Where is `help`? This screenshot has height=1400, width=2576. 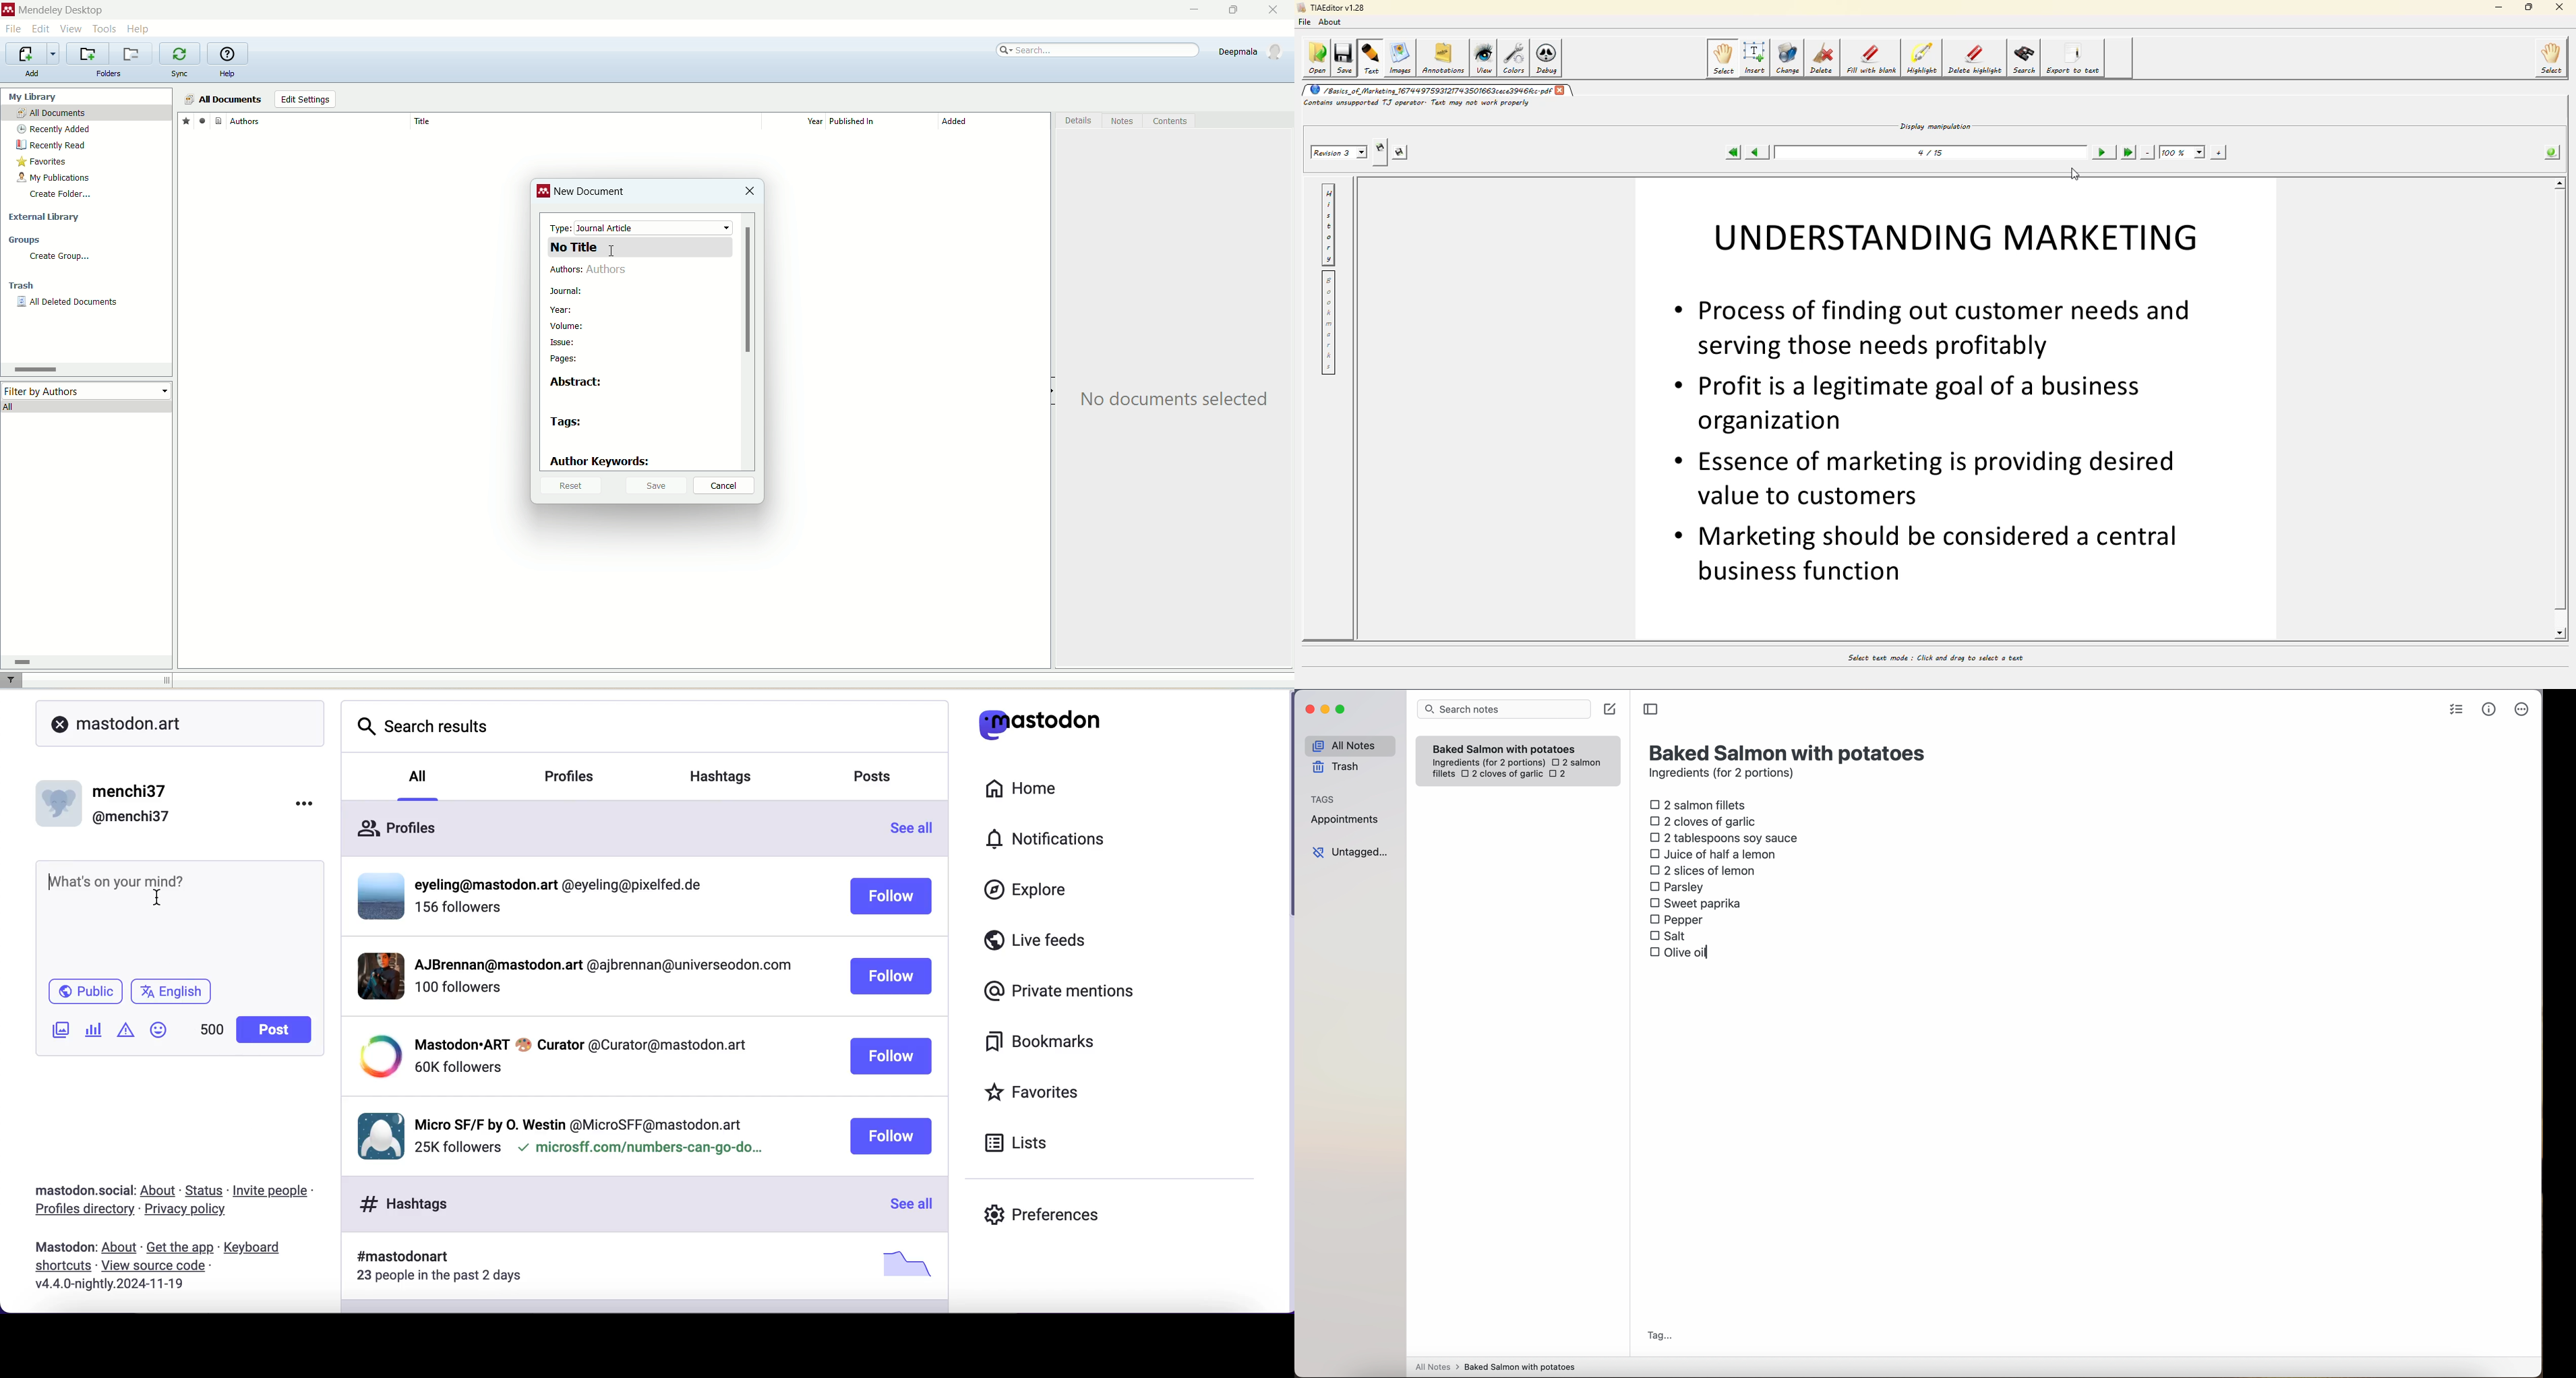
help is located at coordinates (140, 28).